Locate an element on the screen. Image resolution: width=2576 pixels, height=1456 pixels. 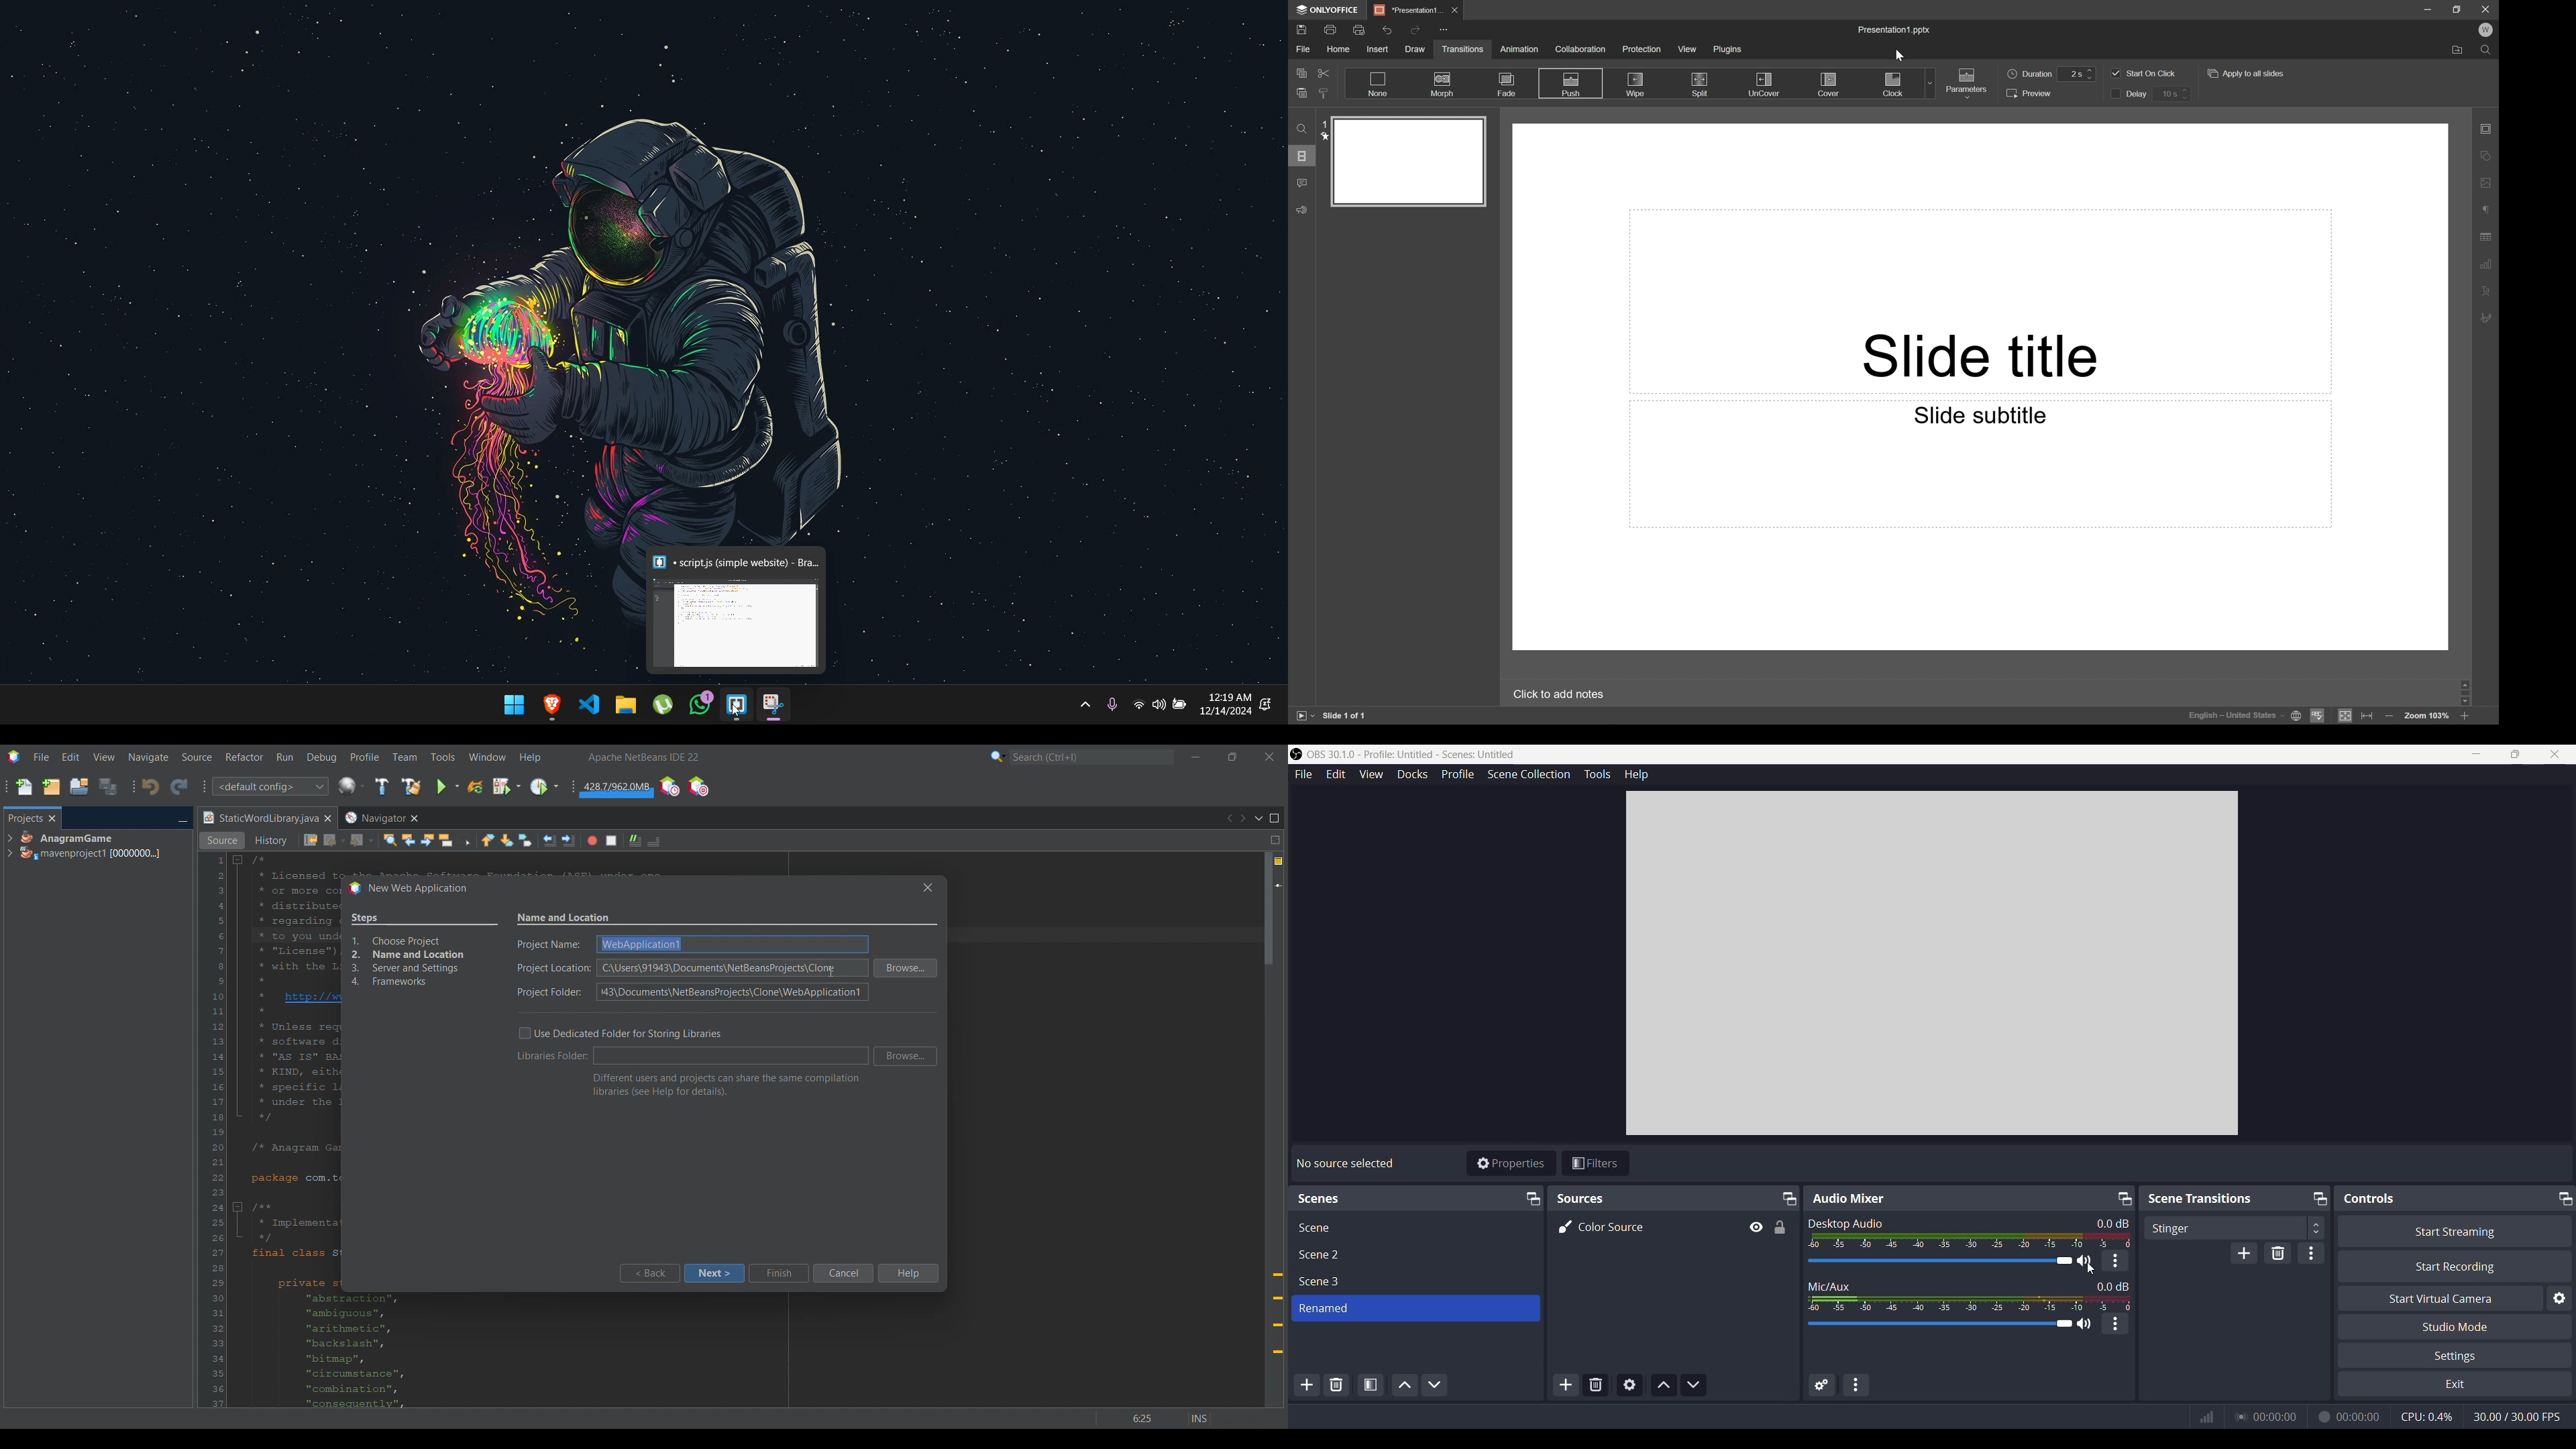
Mic/Aux properties is located at coordinates (2114, 1324).